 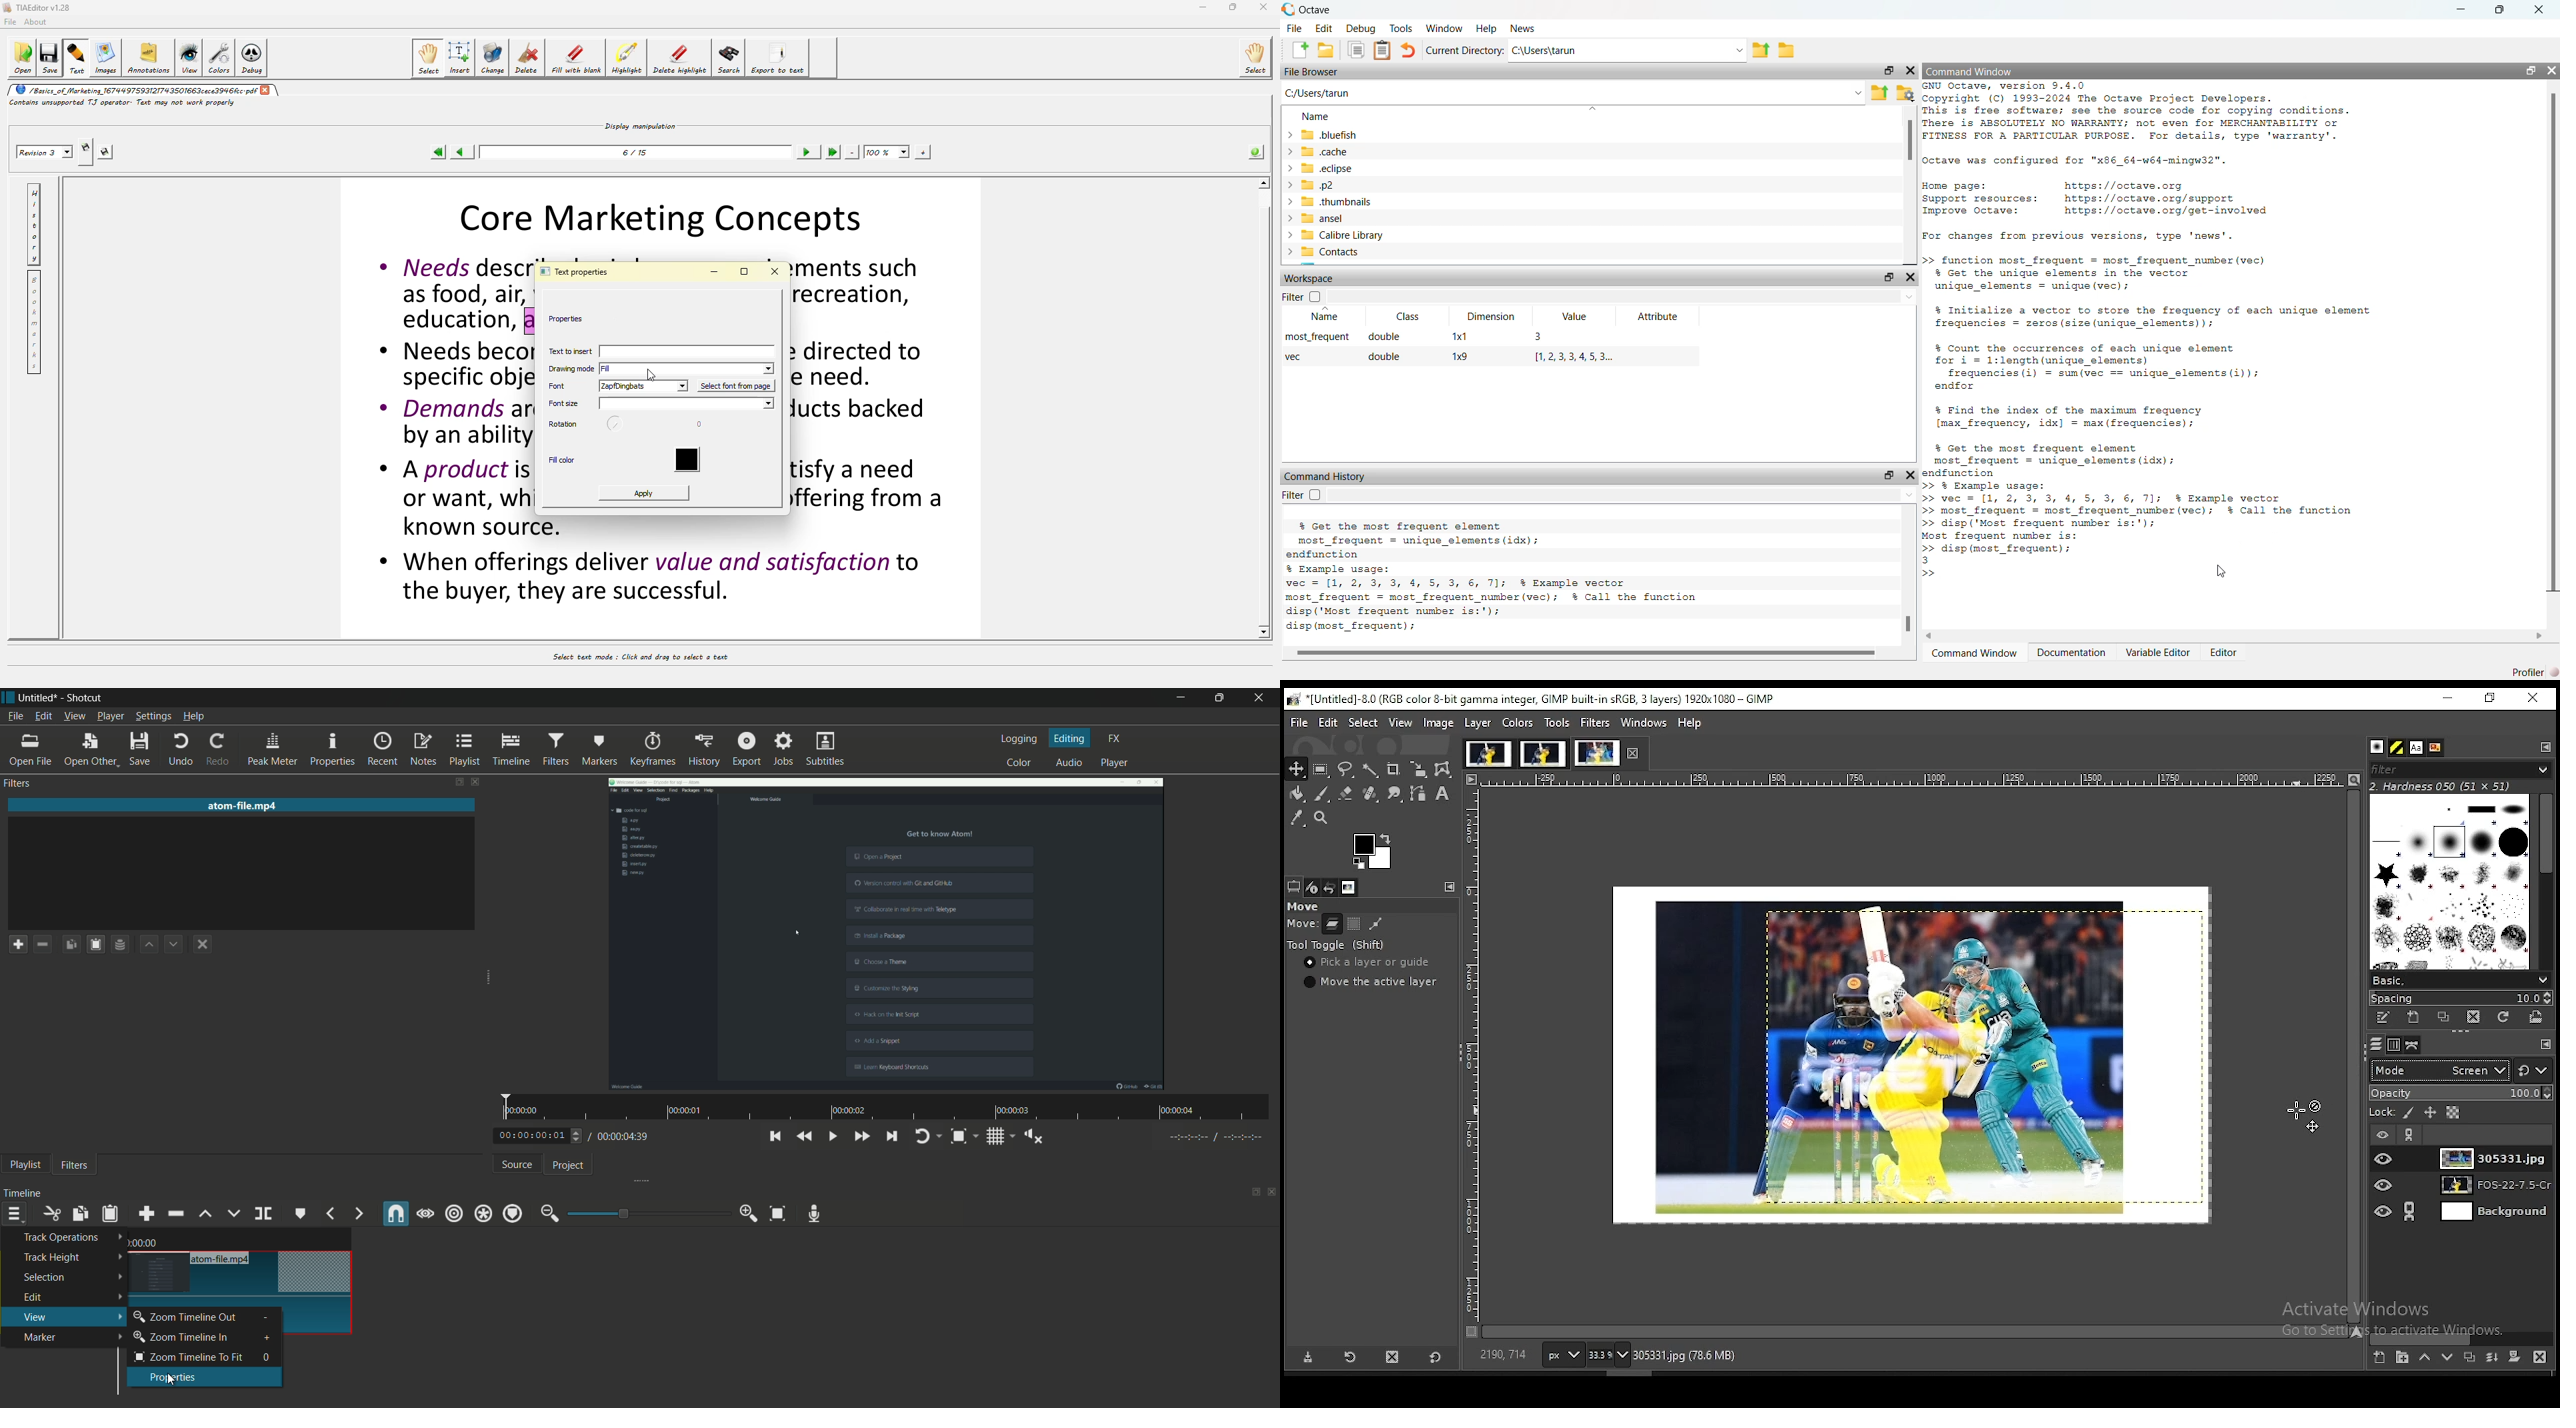 What do you see at coordinates (831, 1136) in the screenshot?
I see `toggle play or pause` at bounding box center [831, 1136].